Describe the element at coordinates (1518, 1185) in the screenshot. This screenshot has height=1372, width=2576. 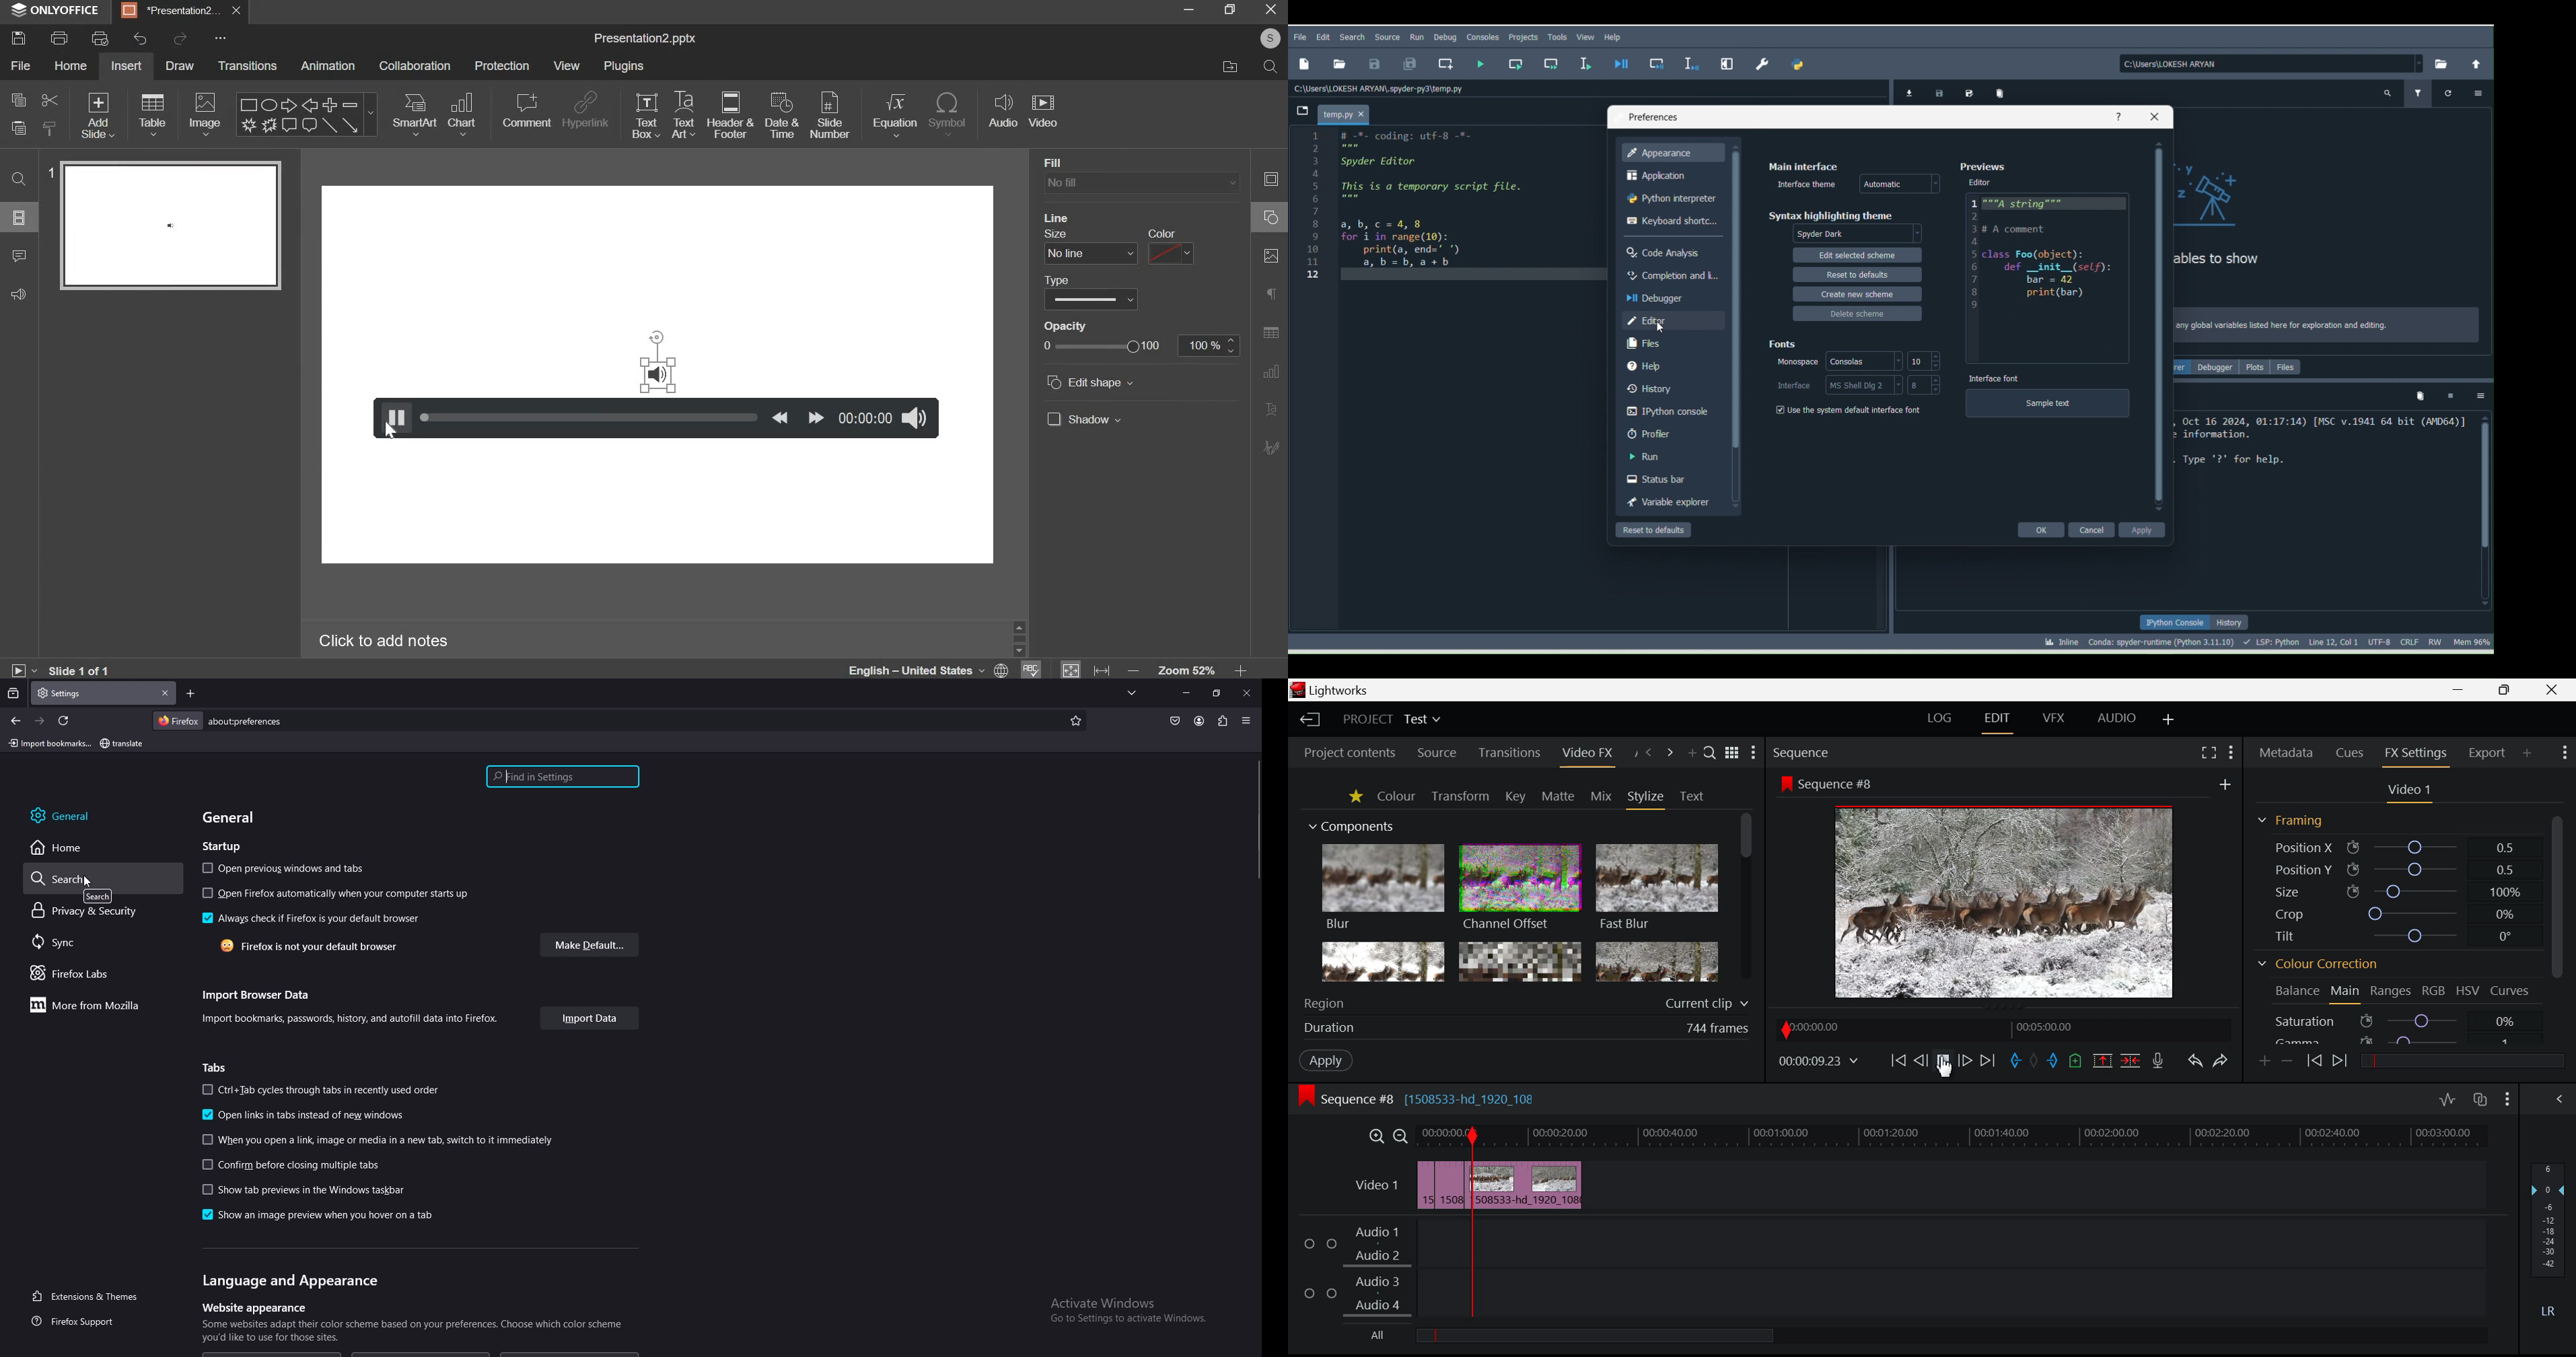
I see `Inserted Clip` at that location.